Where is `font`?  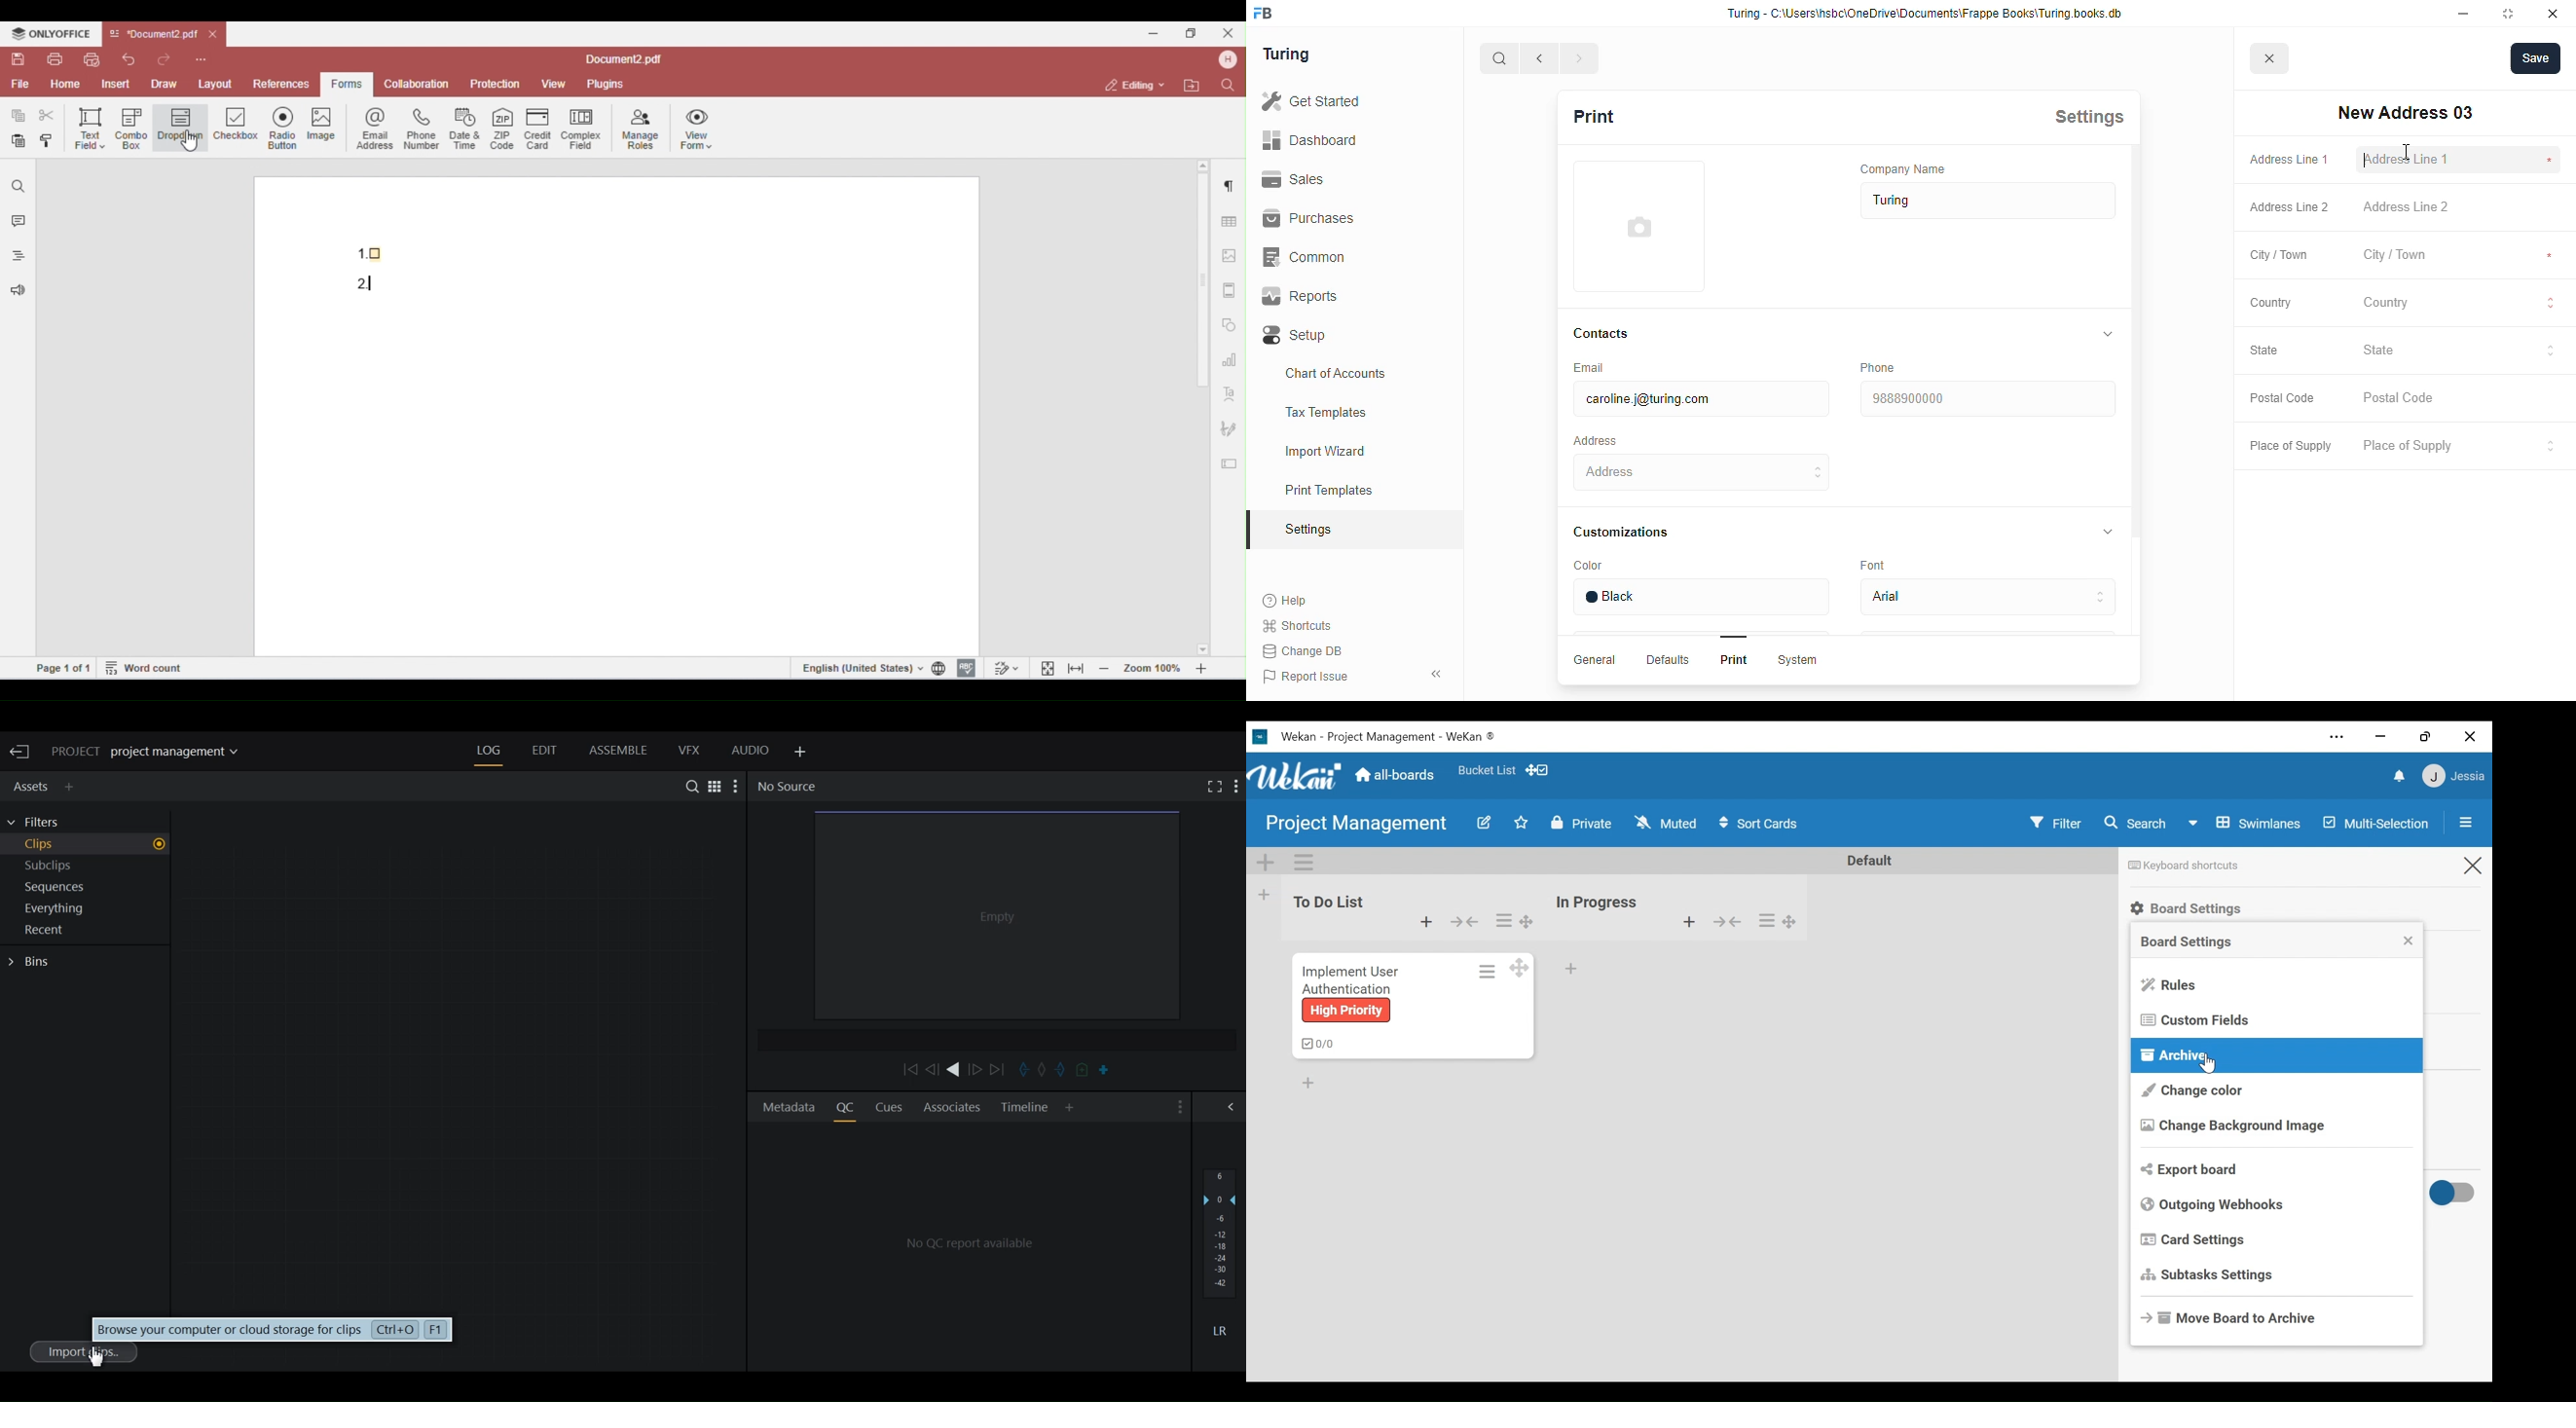 font is located at coordinates (1876, 564).